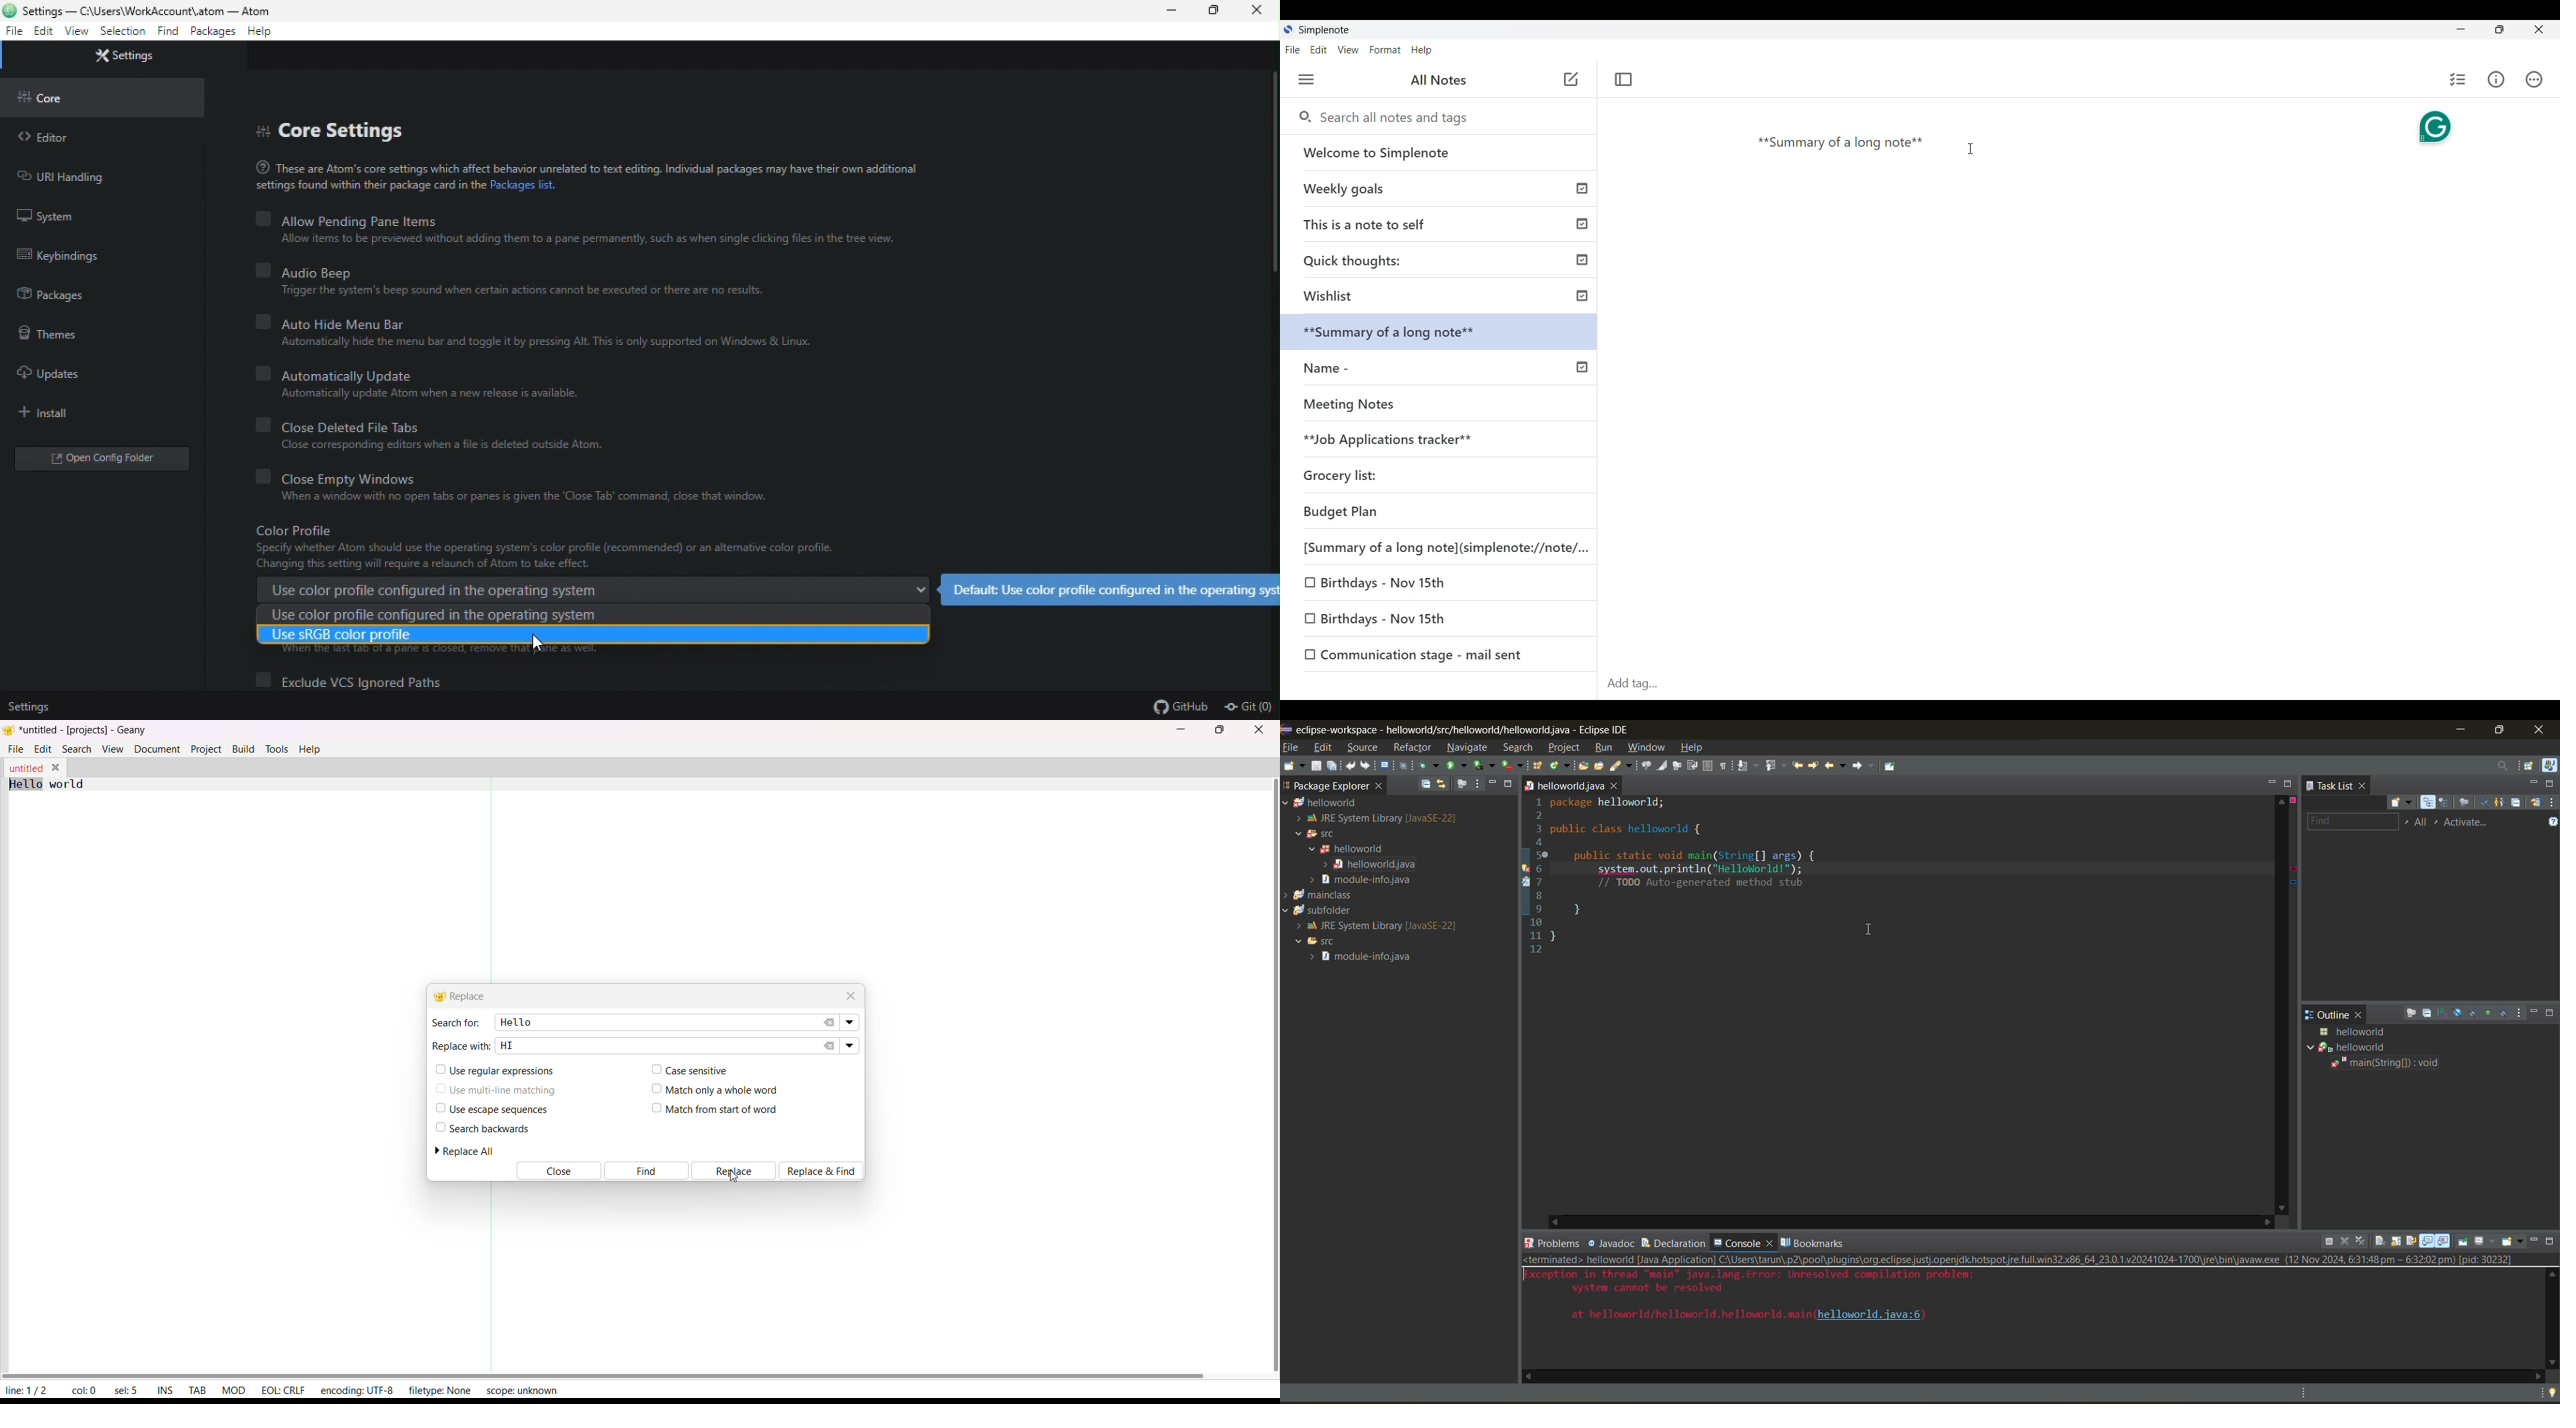 This screenshot has height=1428, width=2576. I want to click on focus on active task, so click(2414, 1013).